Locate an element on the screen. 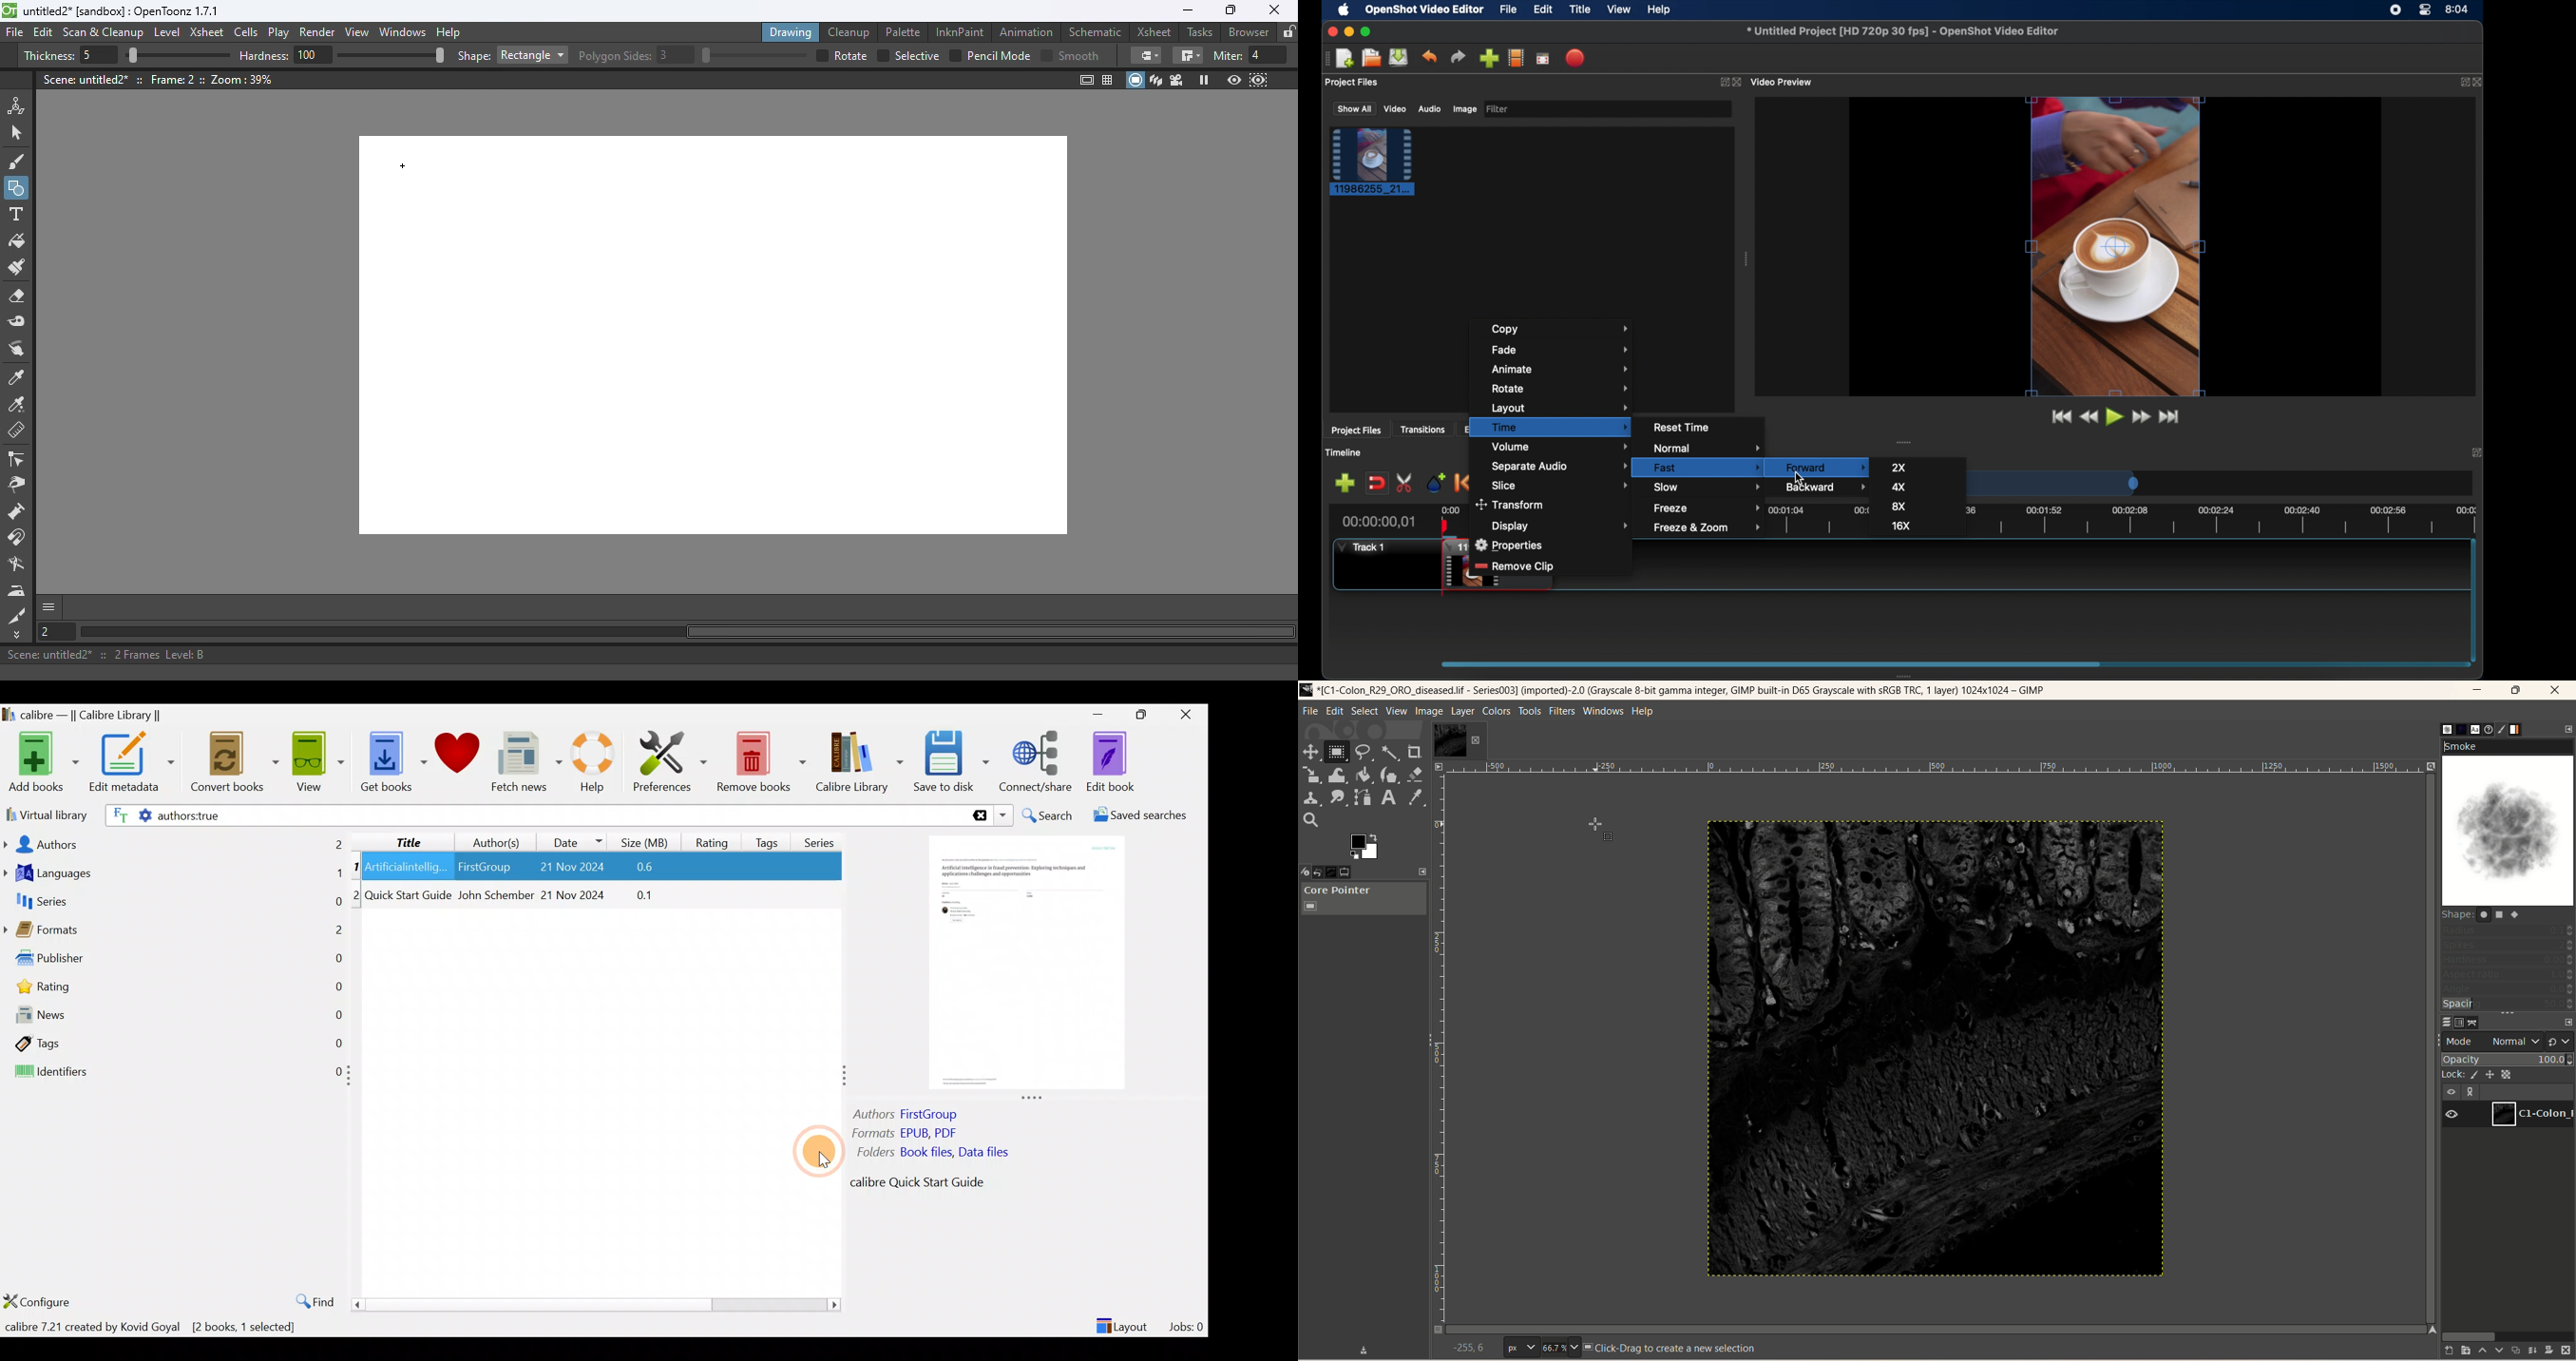 Image resolution: width=2576 pixels, height=1372 pixels. rectangle select tool is located at coordinates (1340, 751).